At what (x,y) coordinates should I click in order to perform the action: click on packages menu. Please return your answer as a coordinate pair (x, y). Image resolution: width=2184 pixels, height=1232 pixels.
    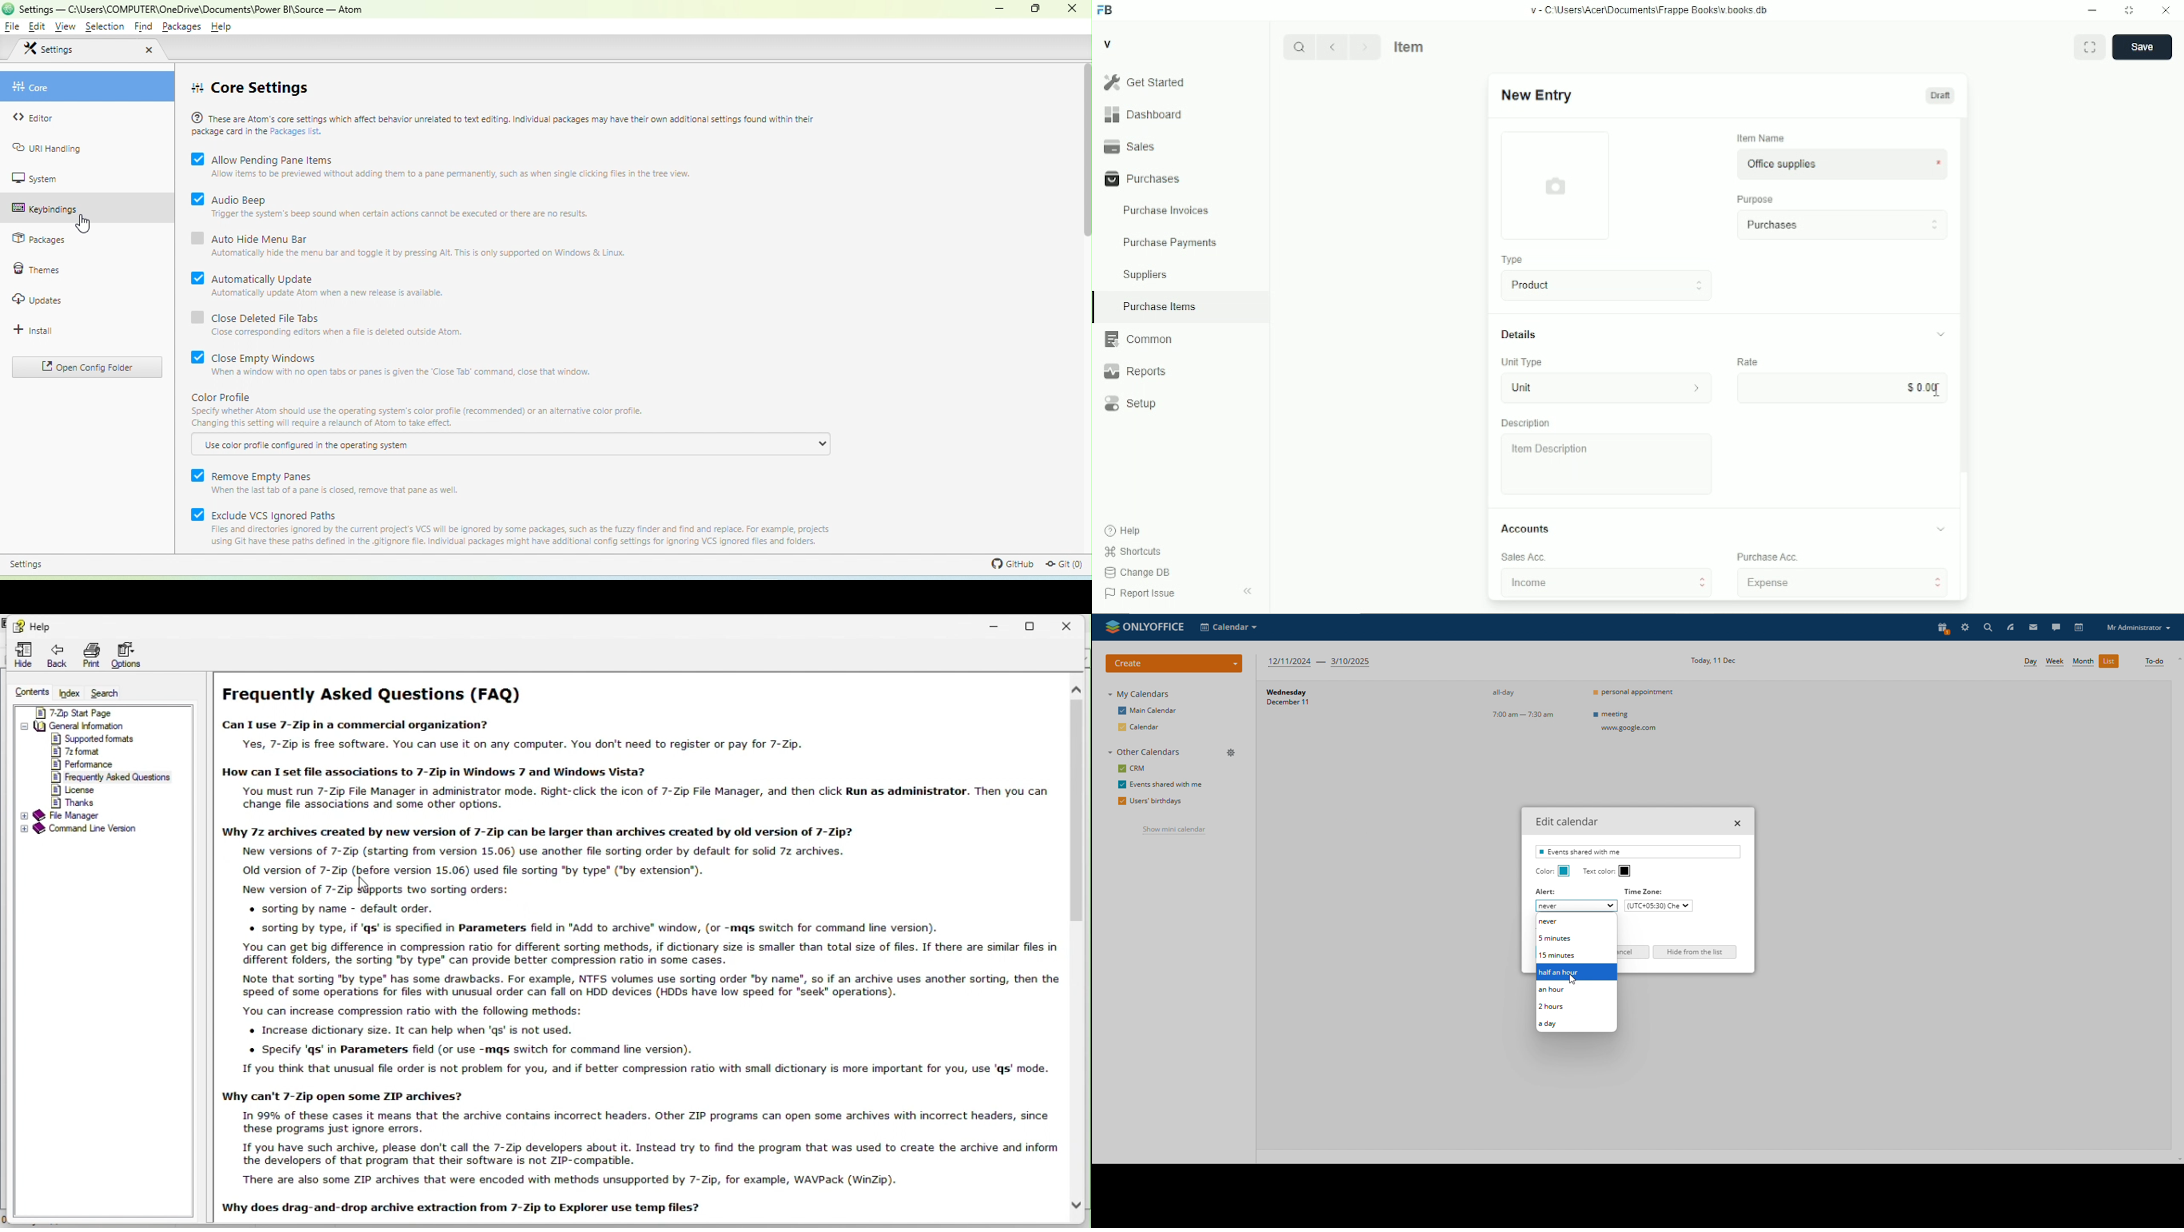
    Looking at the image, I should click on (181, 26).